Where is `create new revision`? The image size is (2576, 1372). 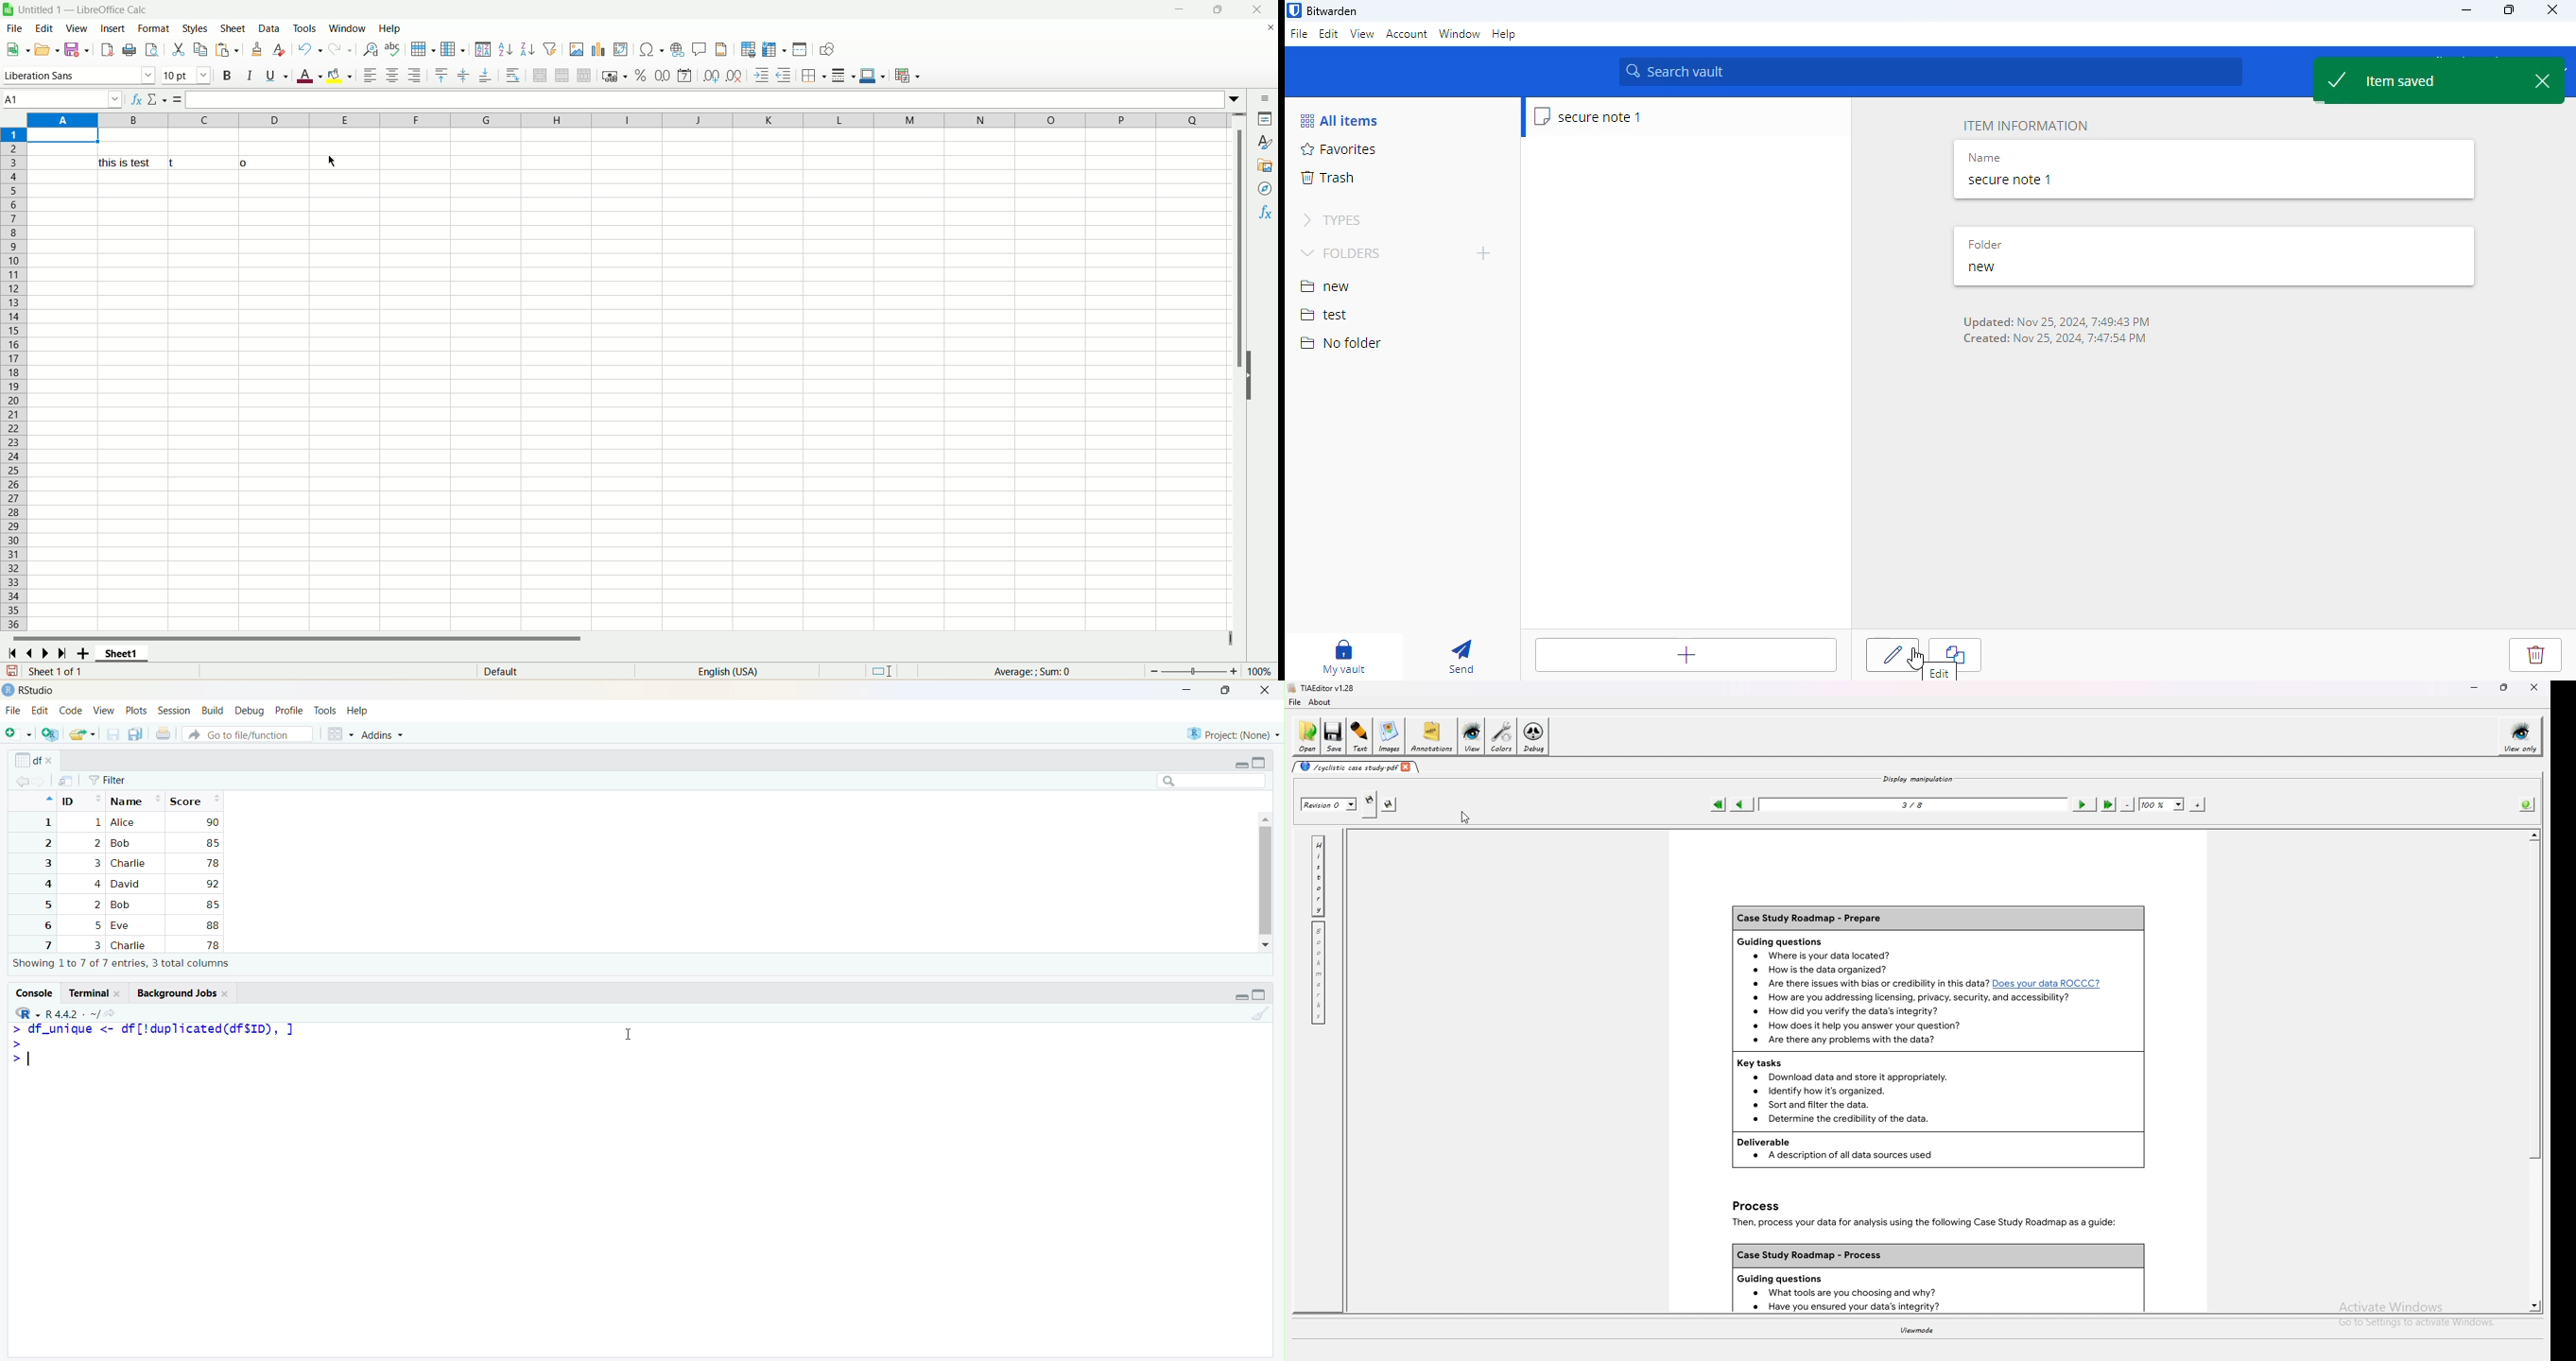 create new revision is located at coordinates (1369, 804).